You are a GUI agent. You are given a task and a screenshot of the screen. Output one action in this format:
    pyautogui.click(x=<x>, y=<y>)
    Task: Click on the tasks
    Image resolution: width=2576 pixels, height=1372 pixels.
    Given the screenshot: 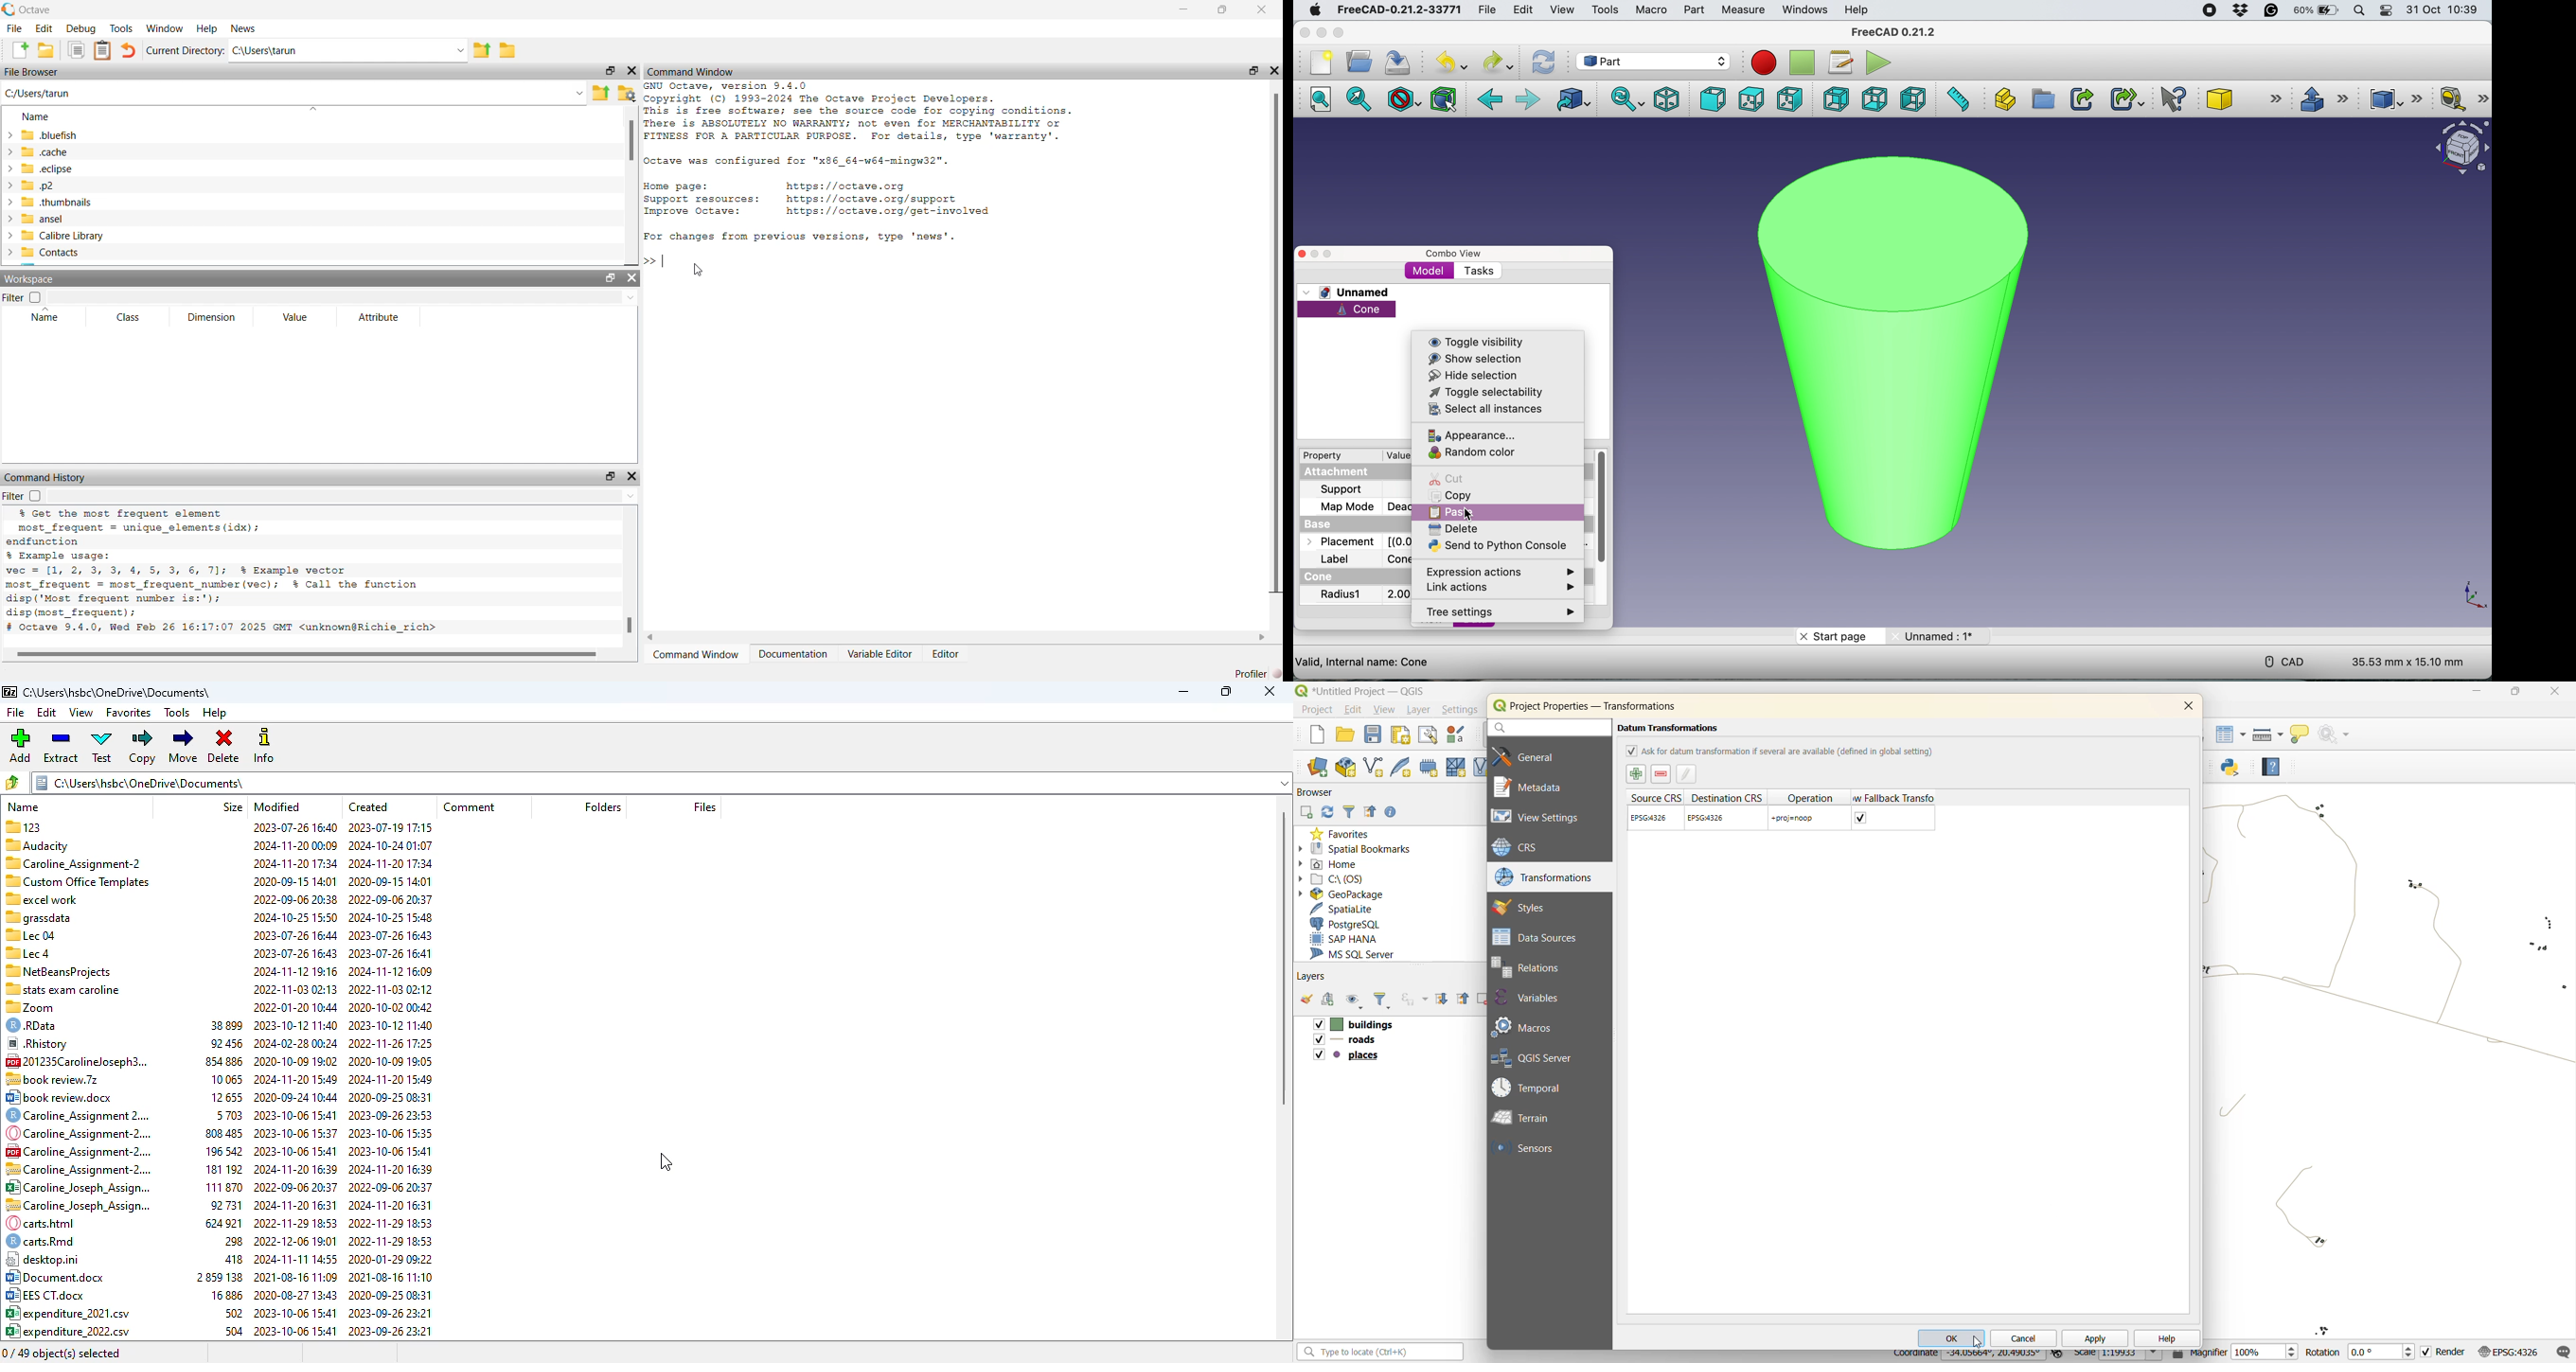 What is the action you would take?
    pyautogui.click(x=1478, y=272)
    